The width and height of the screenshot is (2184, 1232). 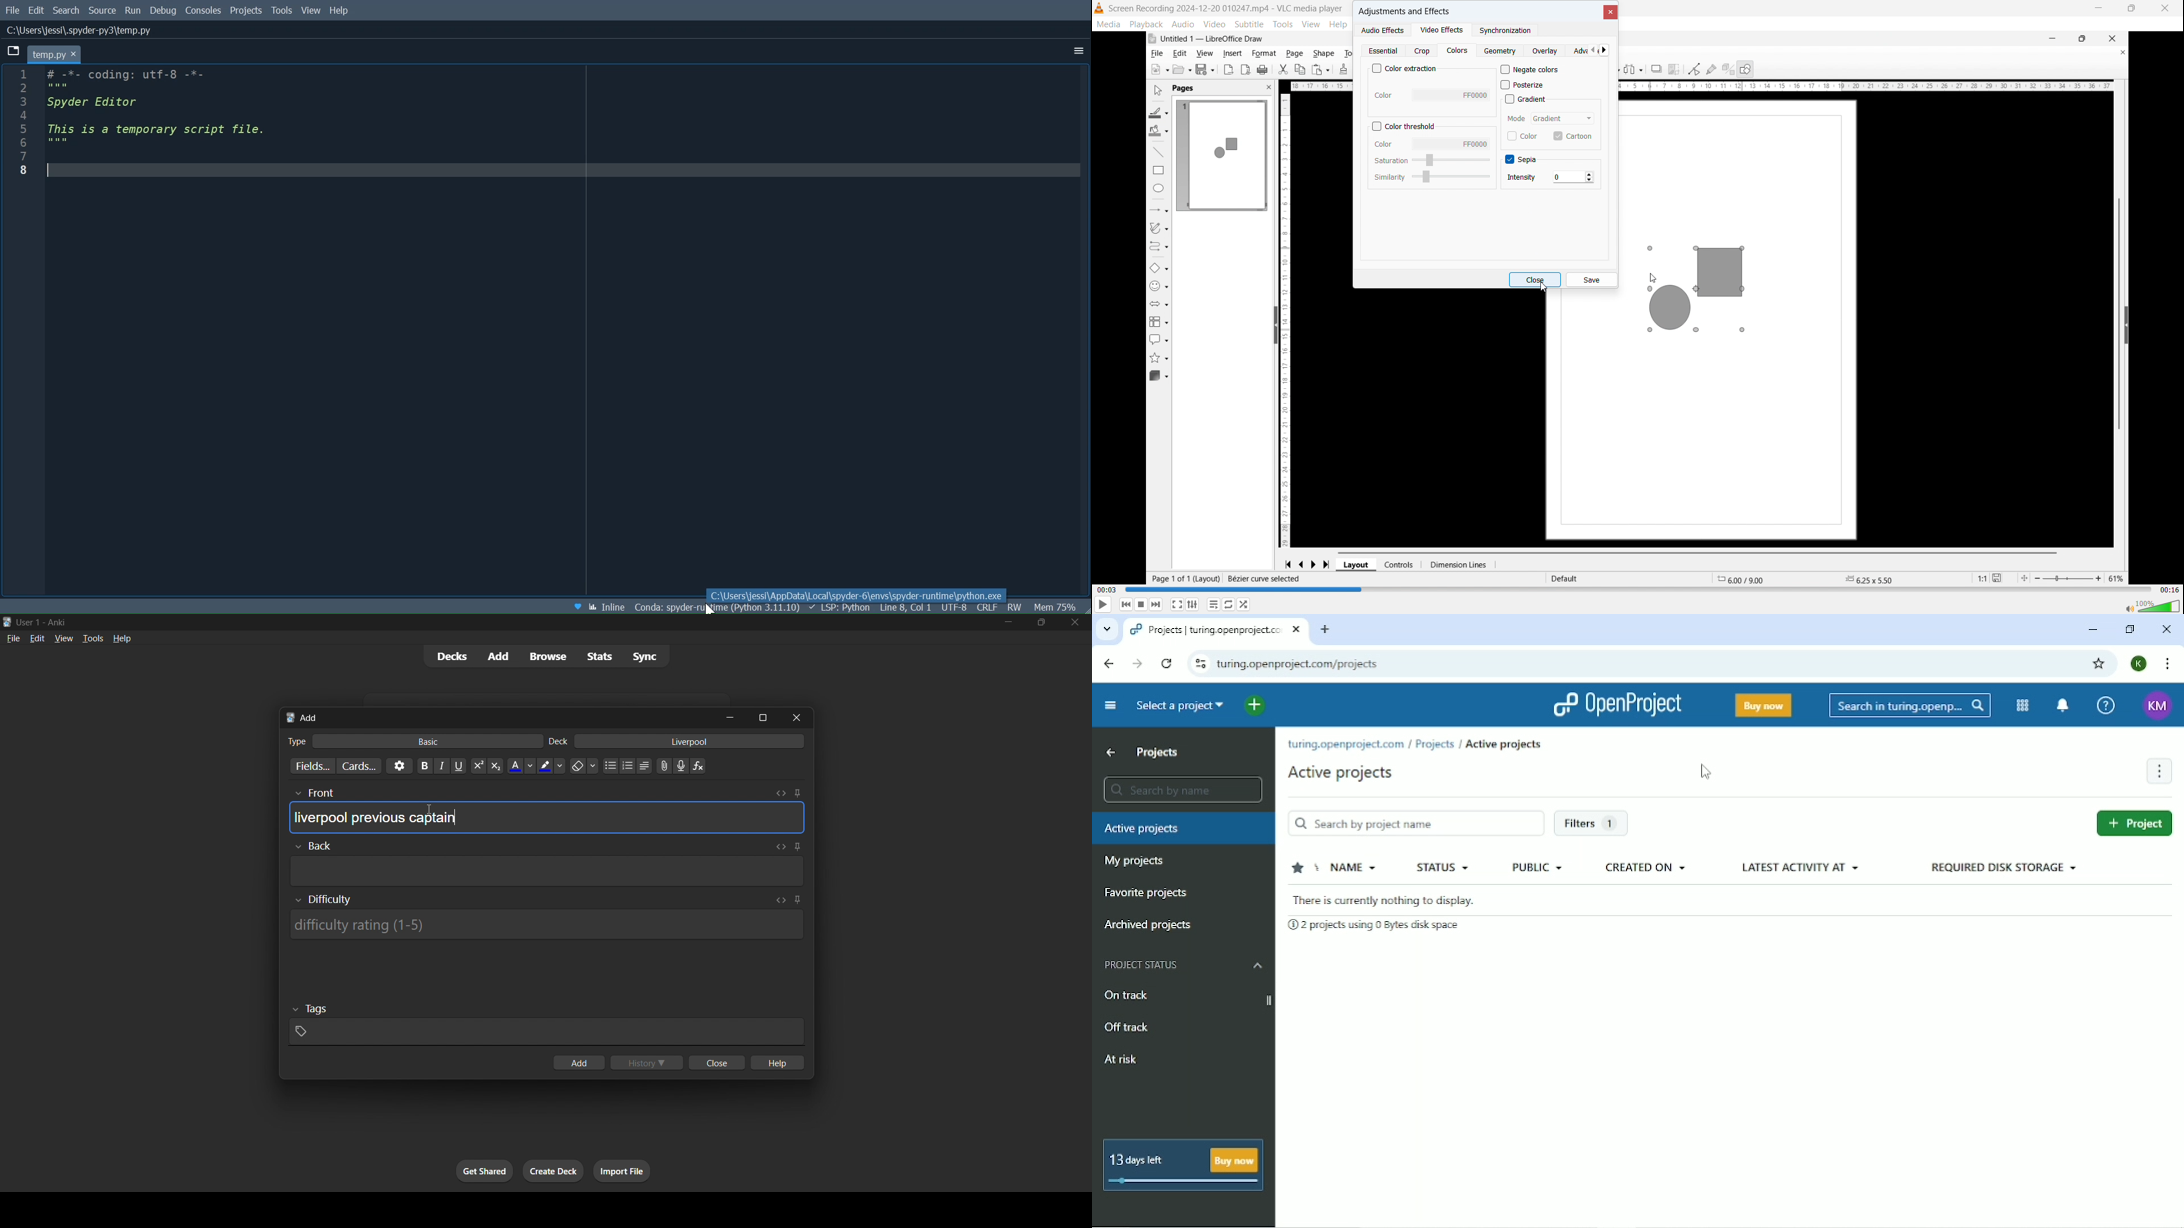 What do you see at coordinates (1156, 605) in the screenshot?
I see `forward or next media ` at bounding box center [1156, 605].